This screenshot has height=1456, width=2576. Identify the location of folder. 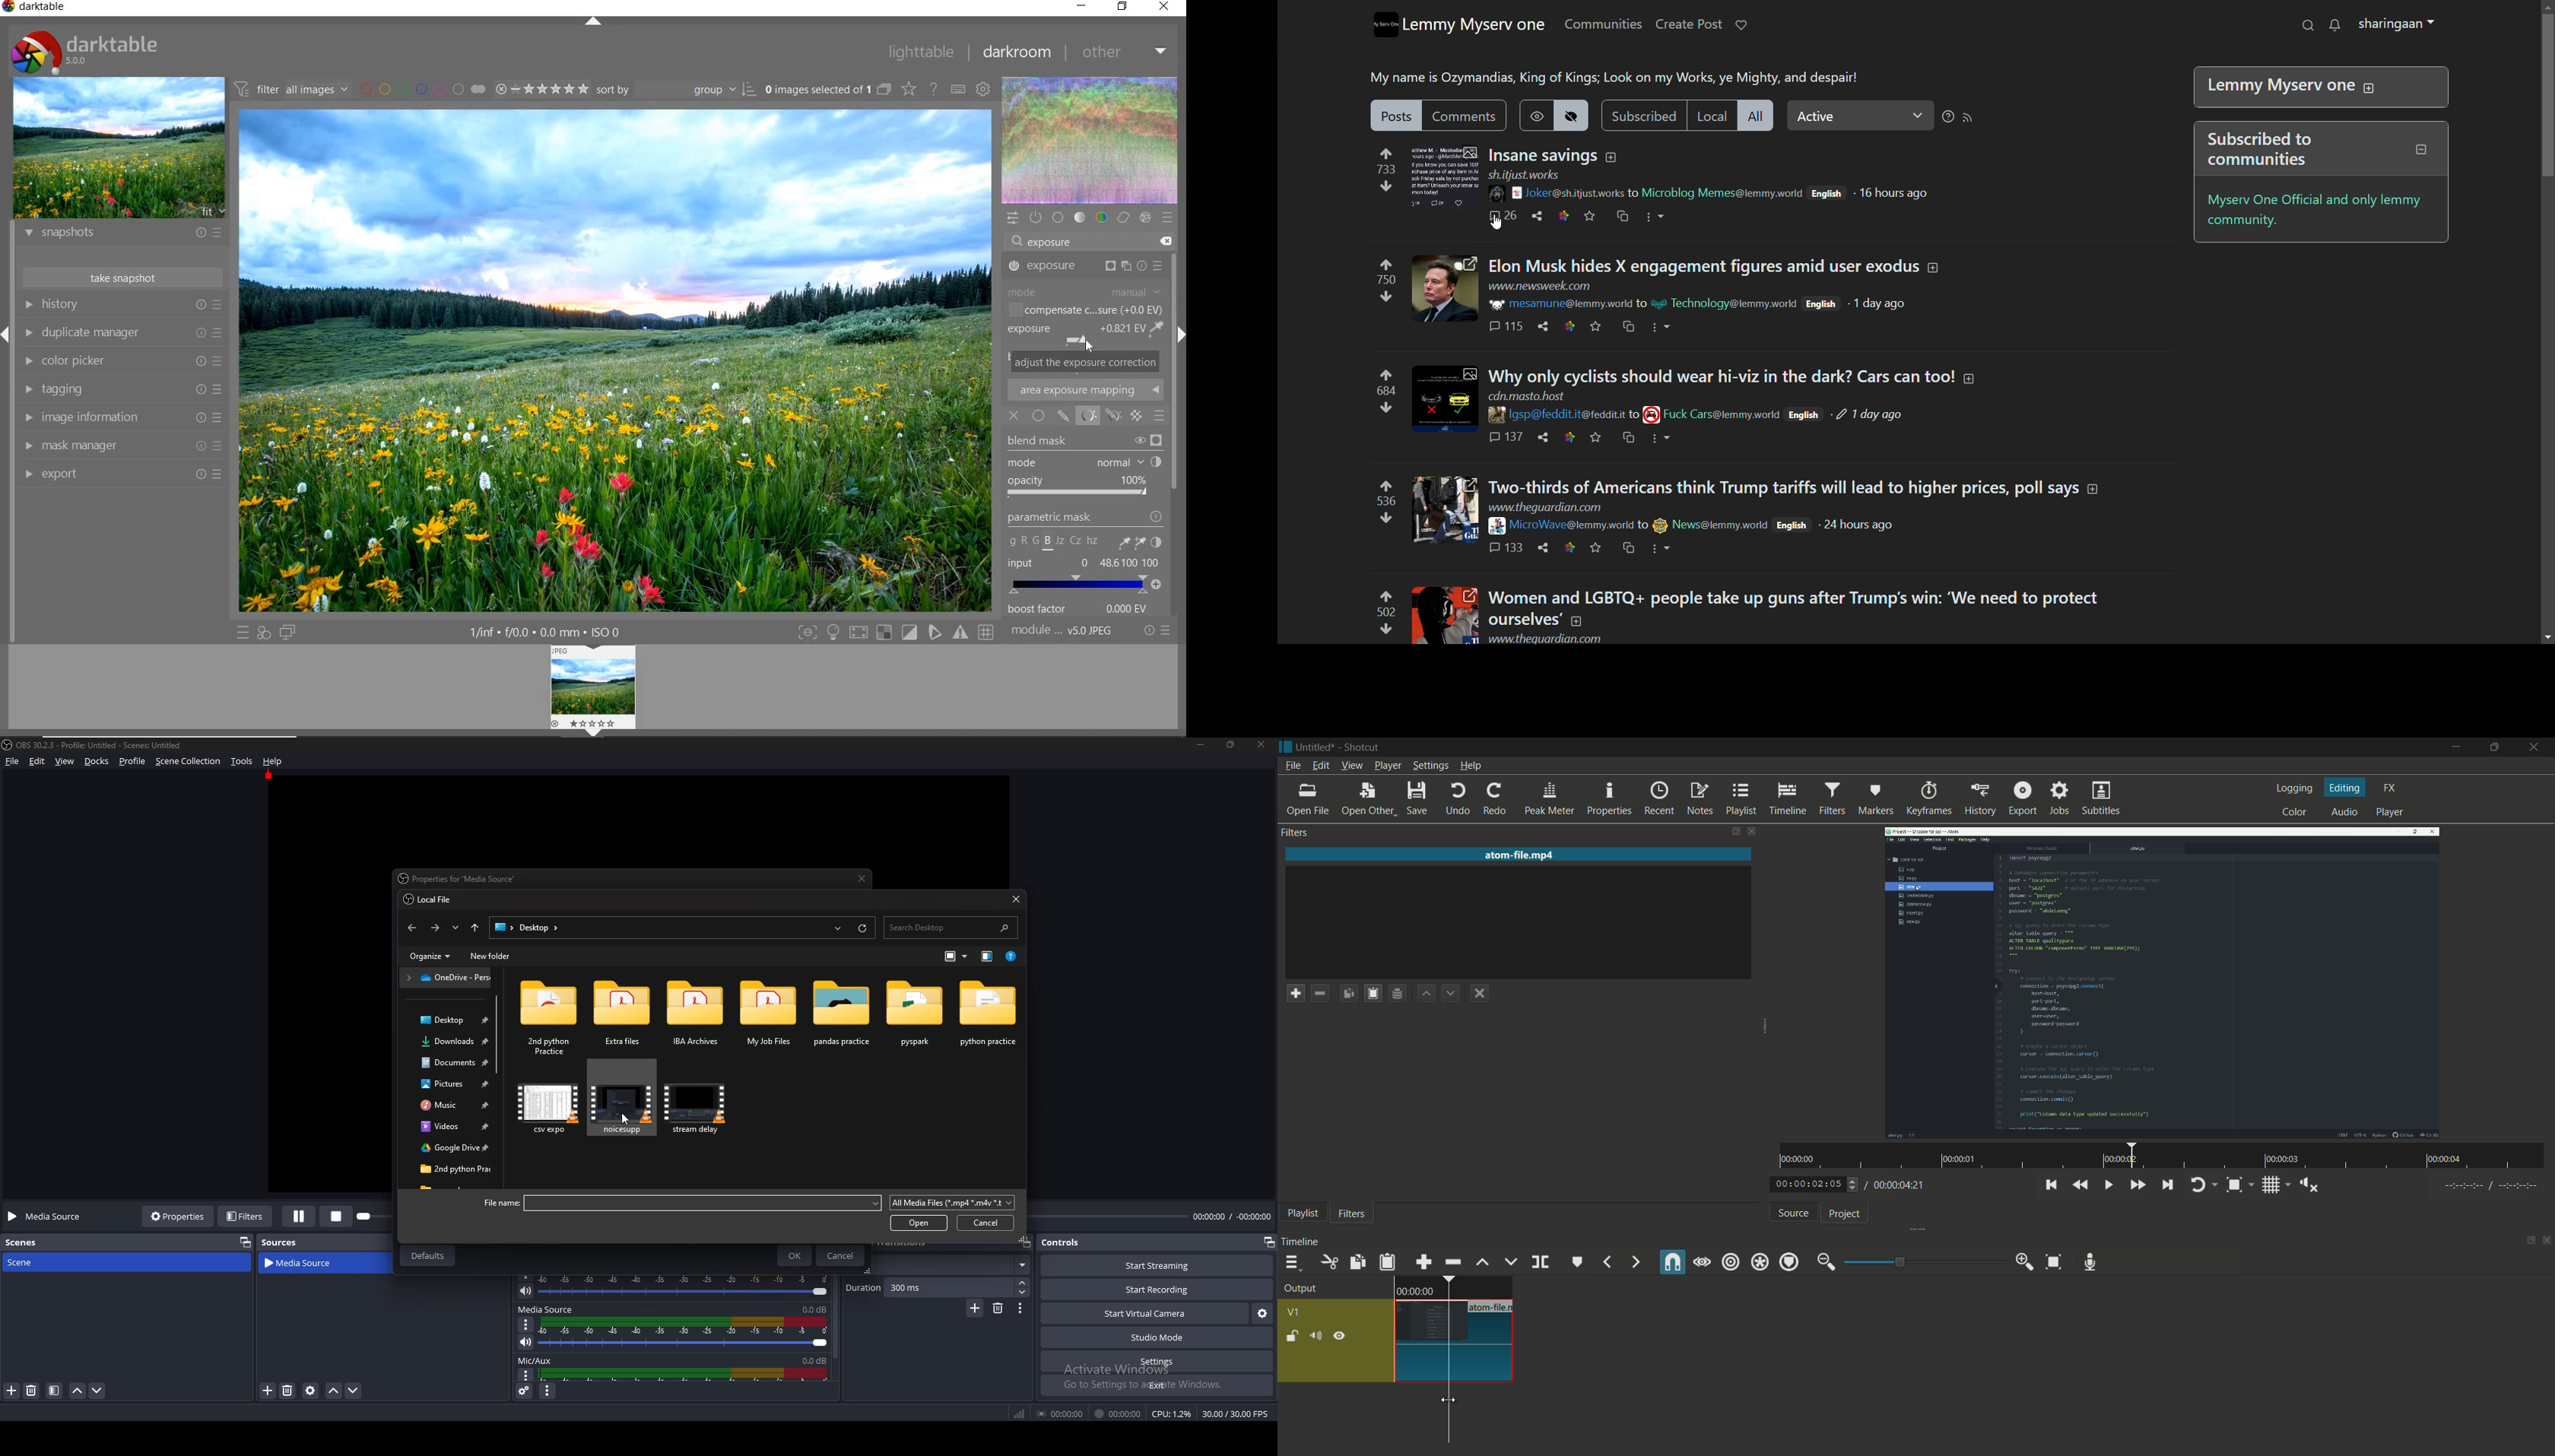
(448, 1151).